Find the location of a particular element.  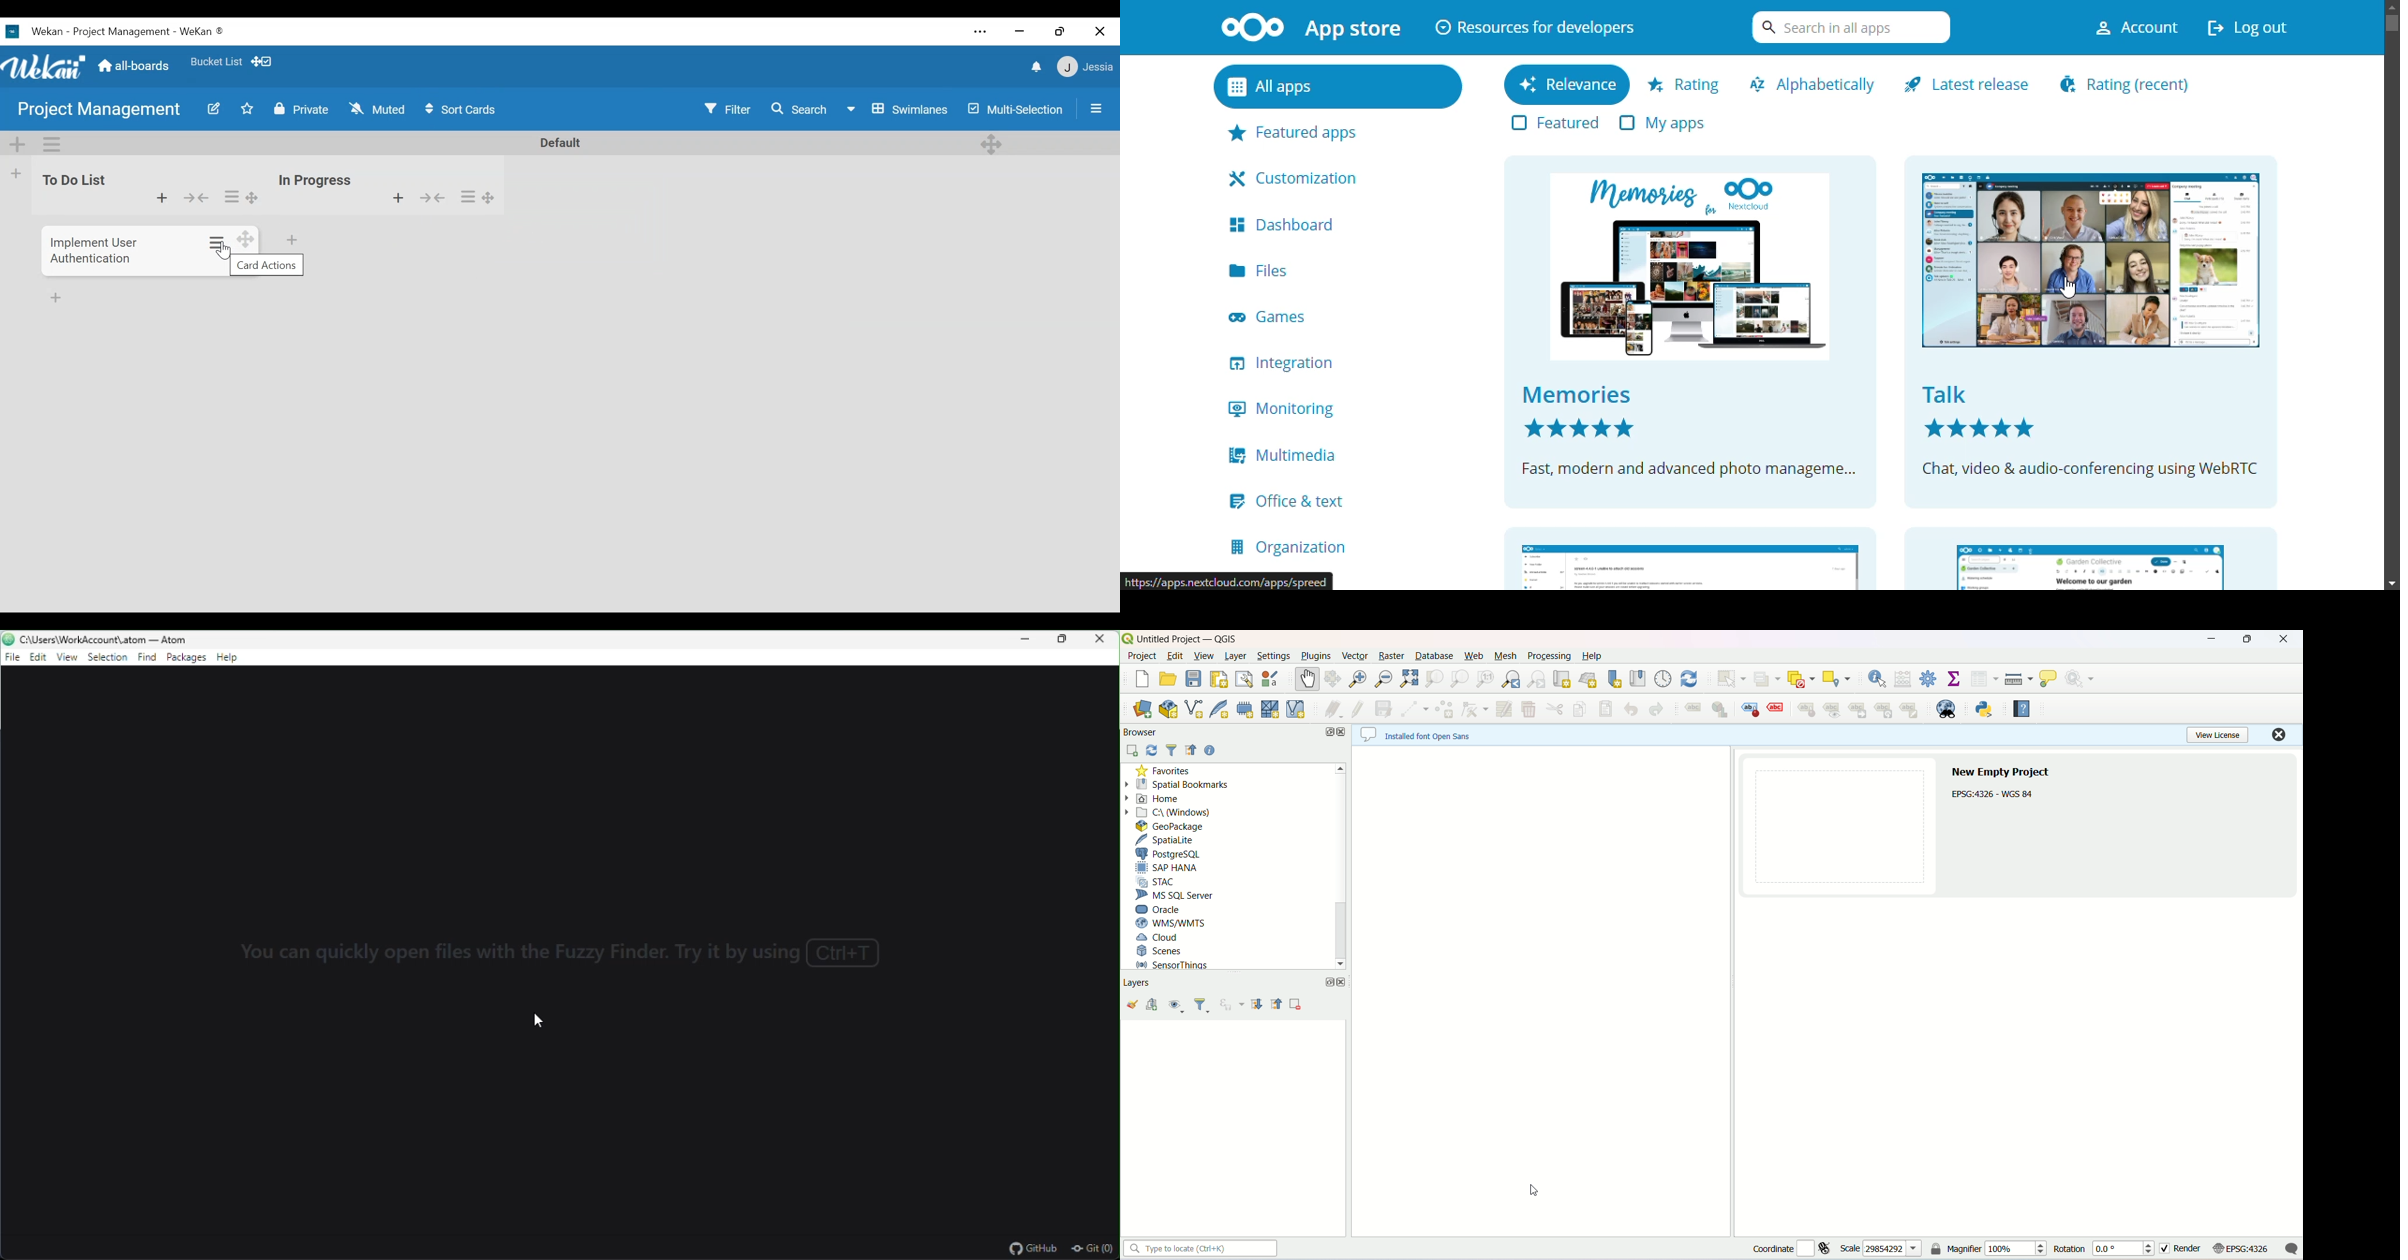

scroll down is located at coordinates (2386, 581).